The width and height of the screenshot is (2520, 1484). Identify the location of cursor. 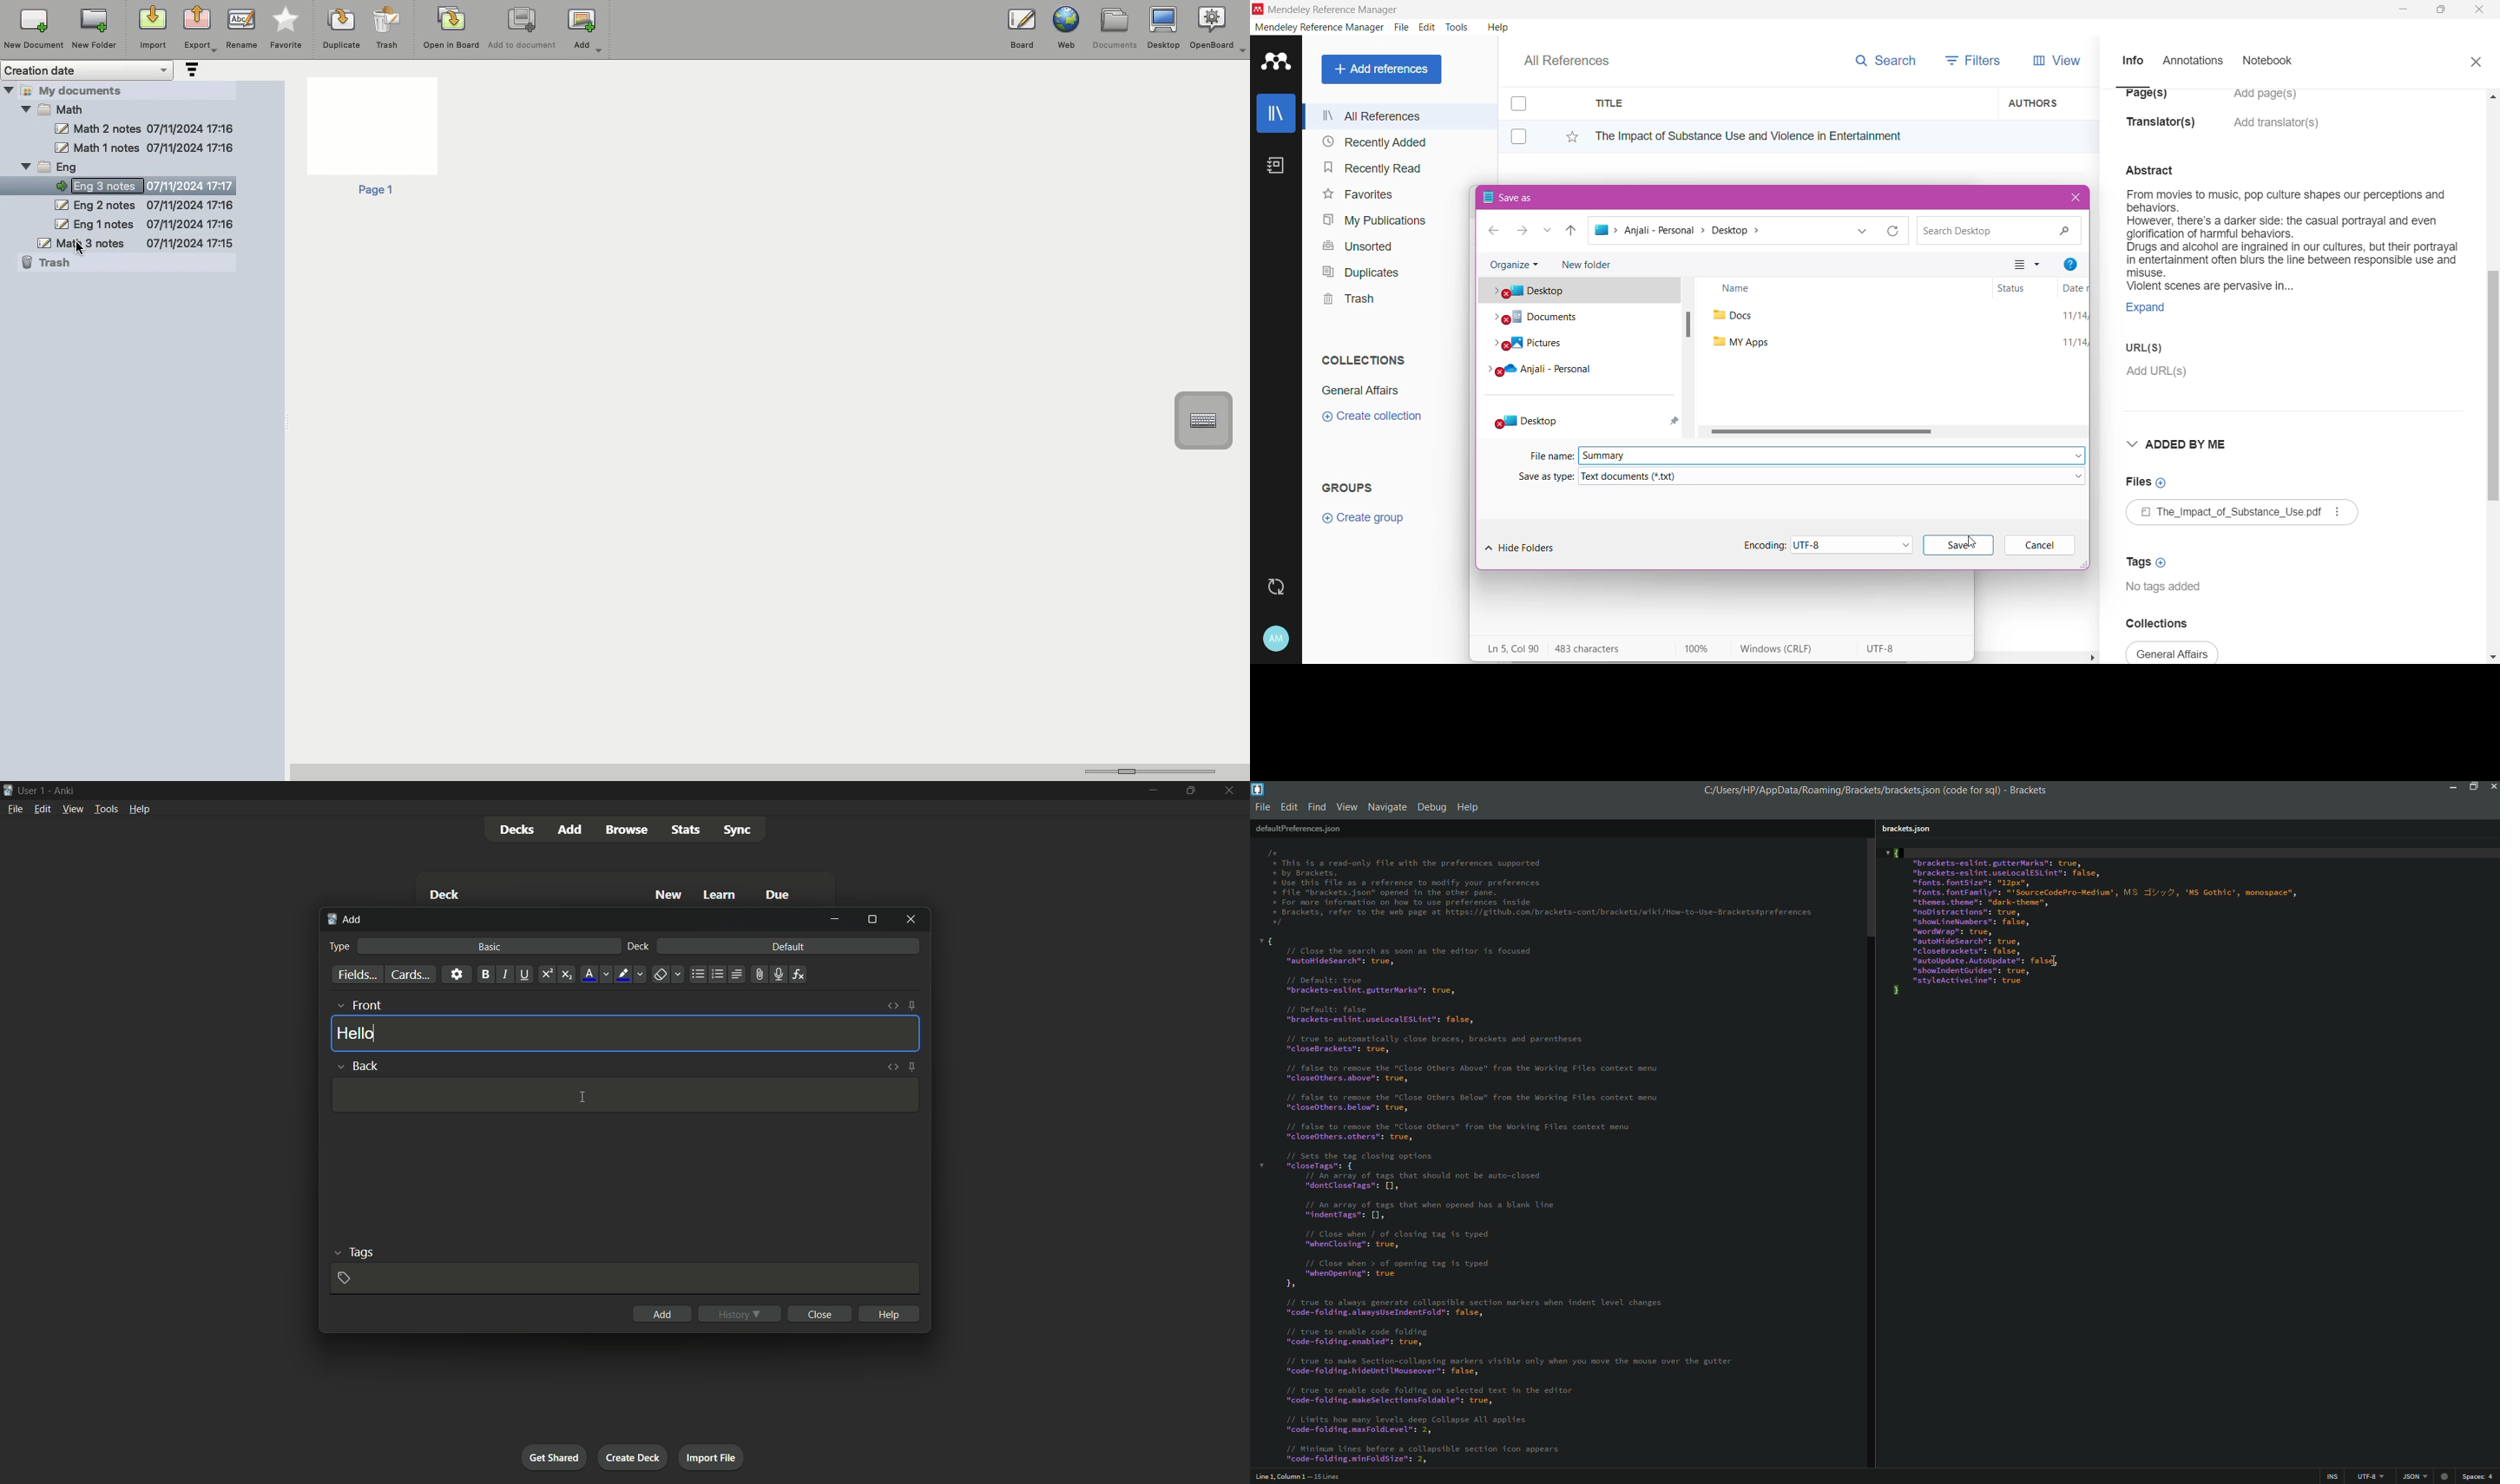
(583, 1097).